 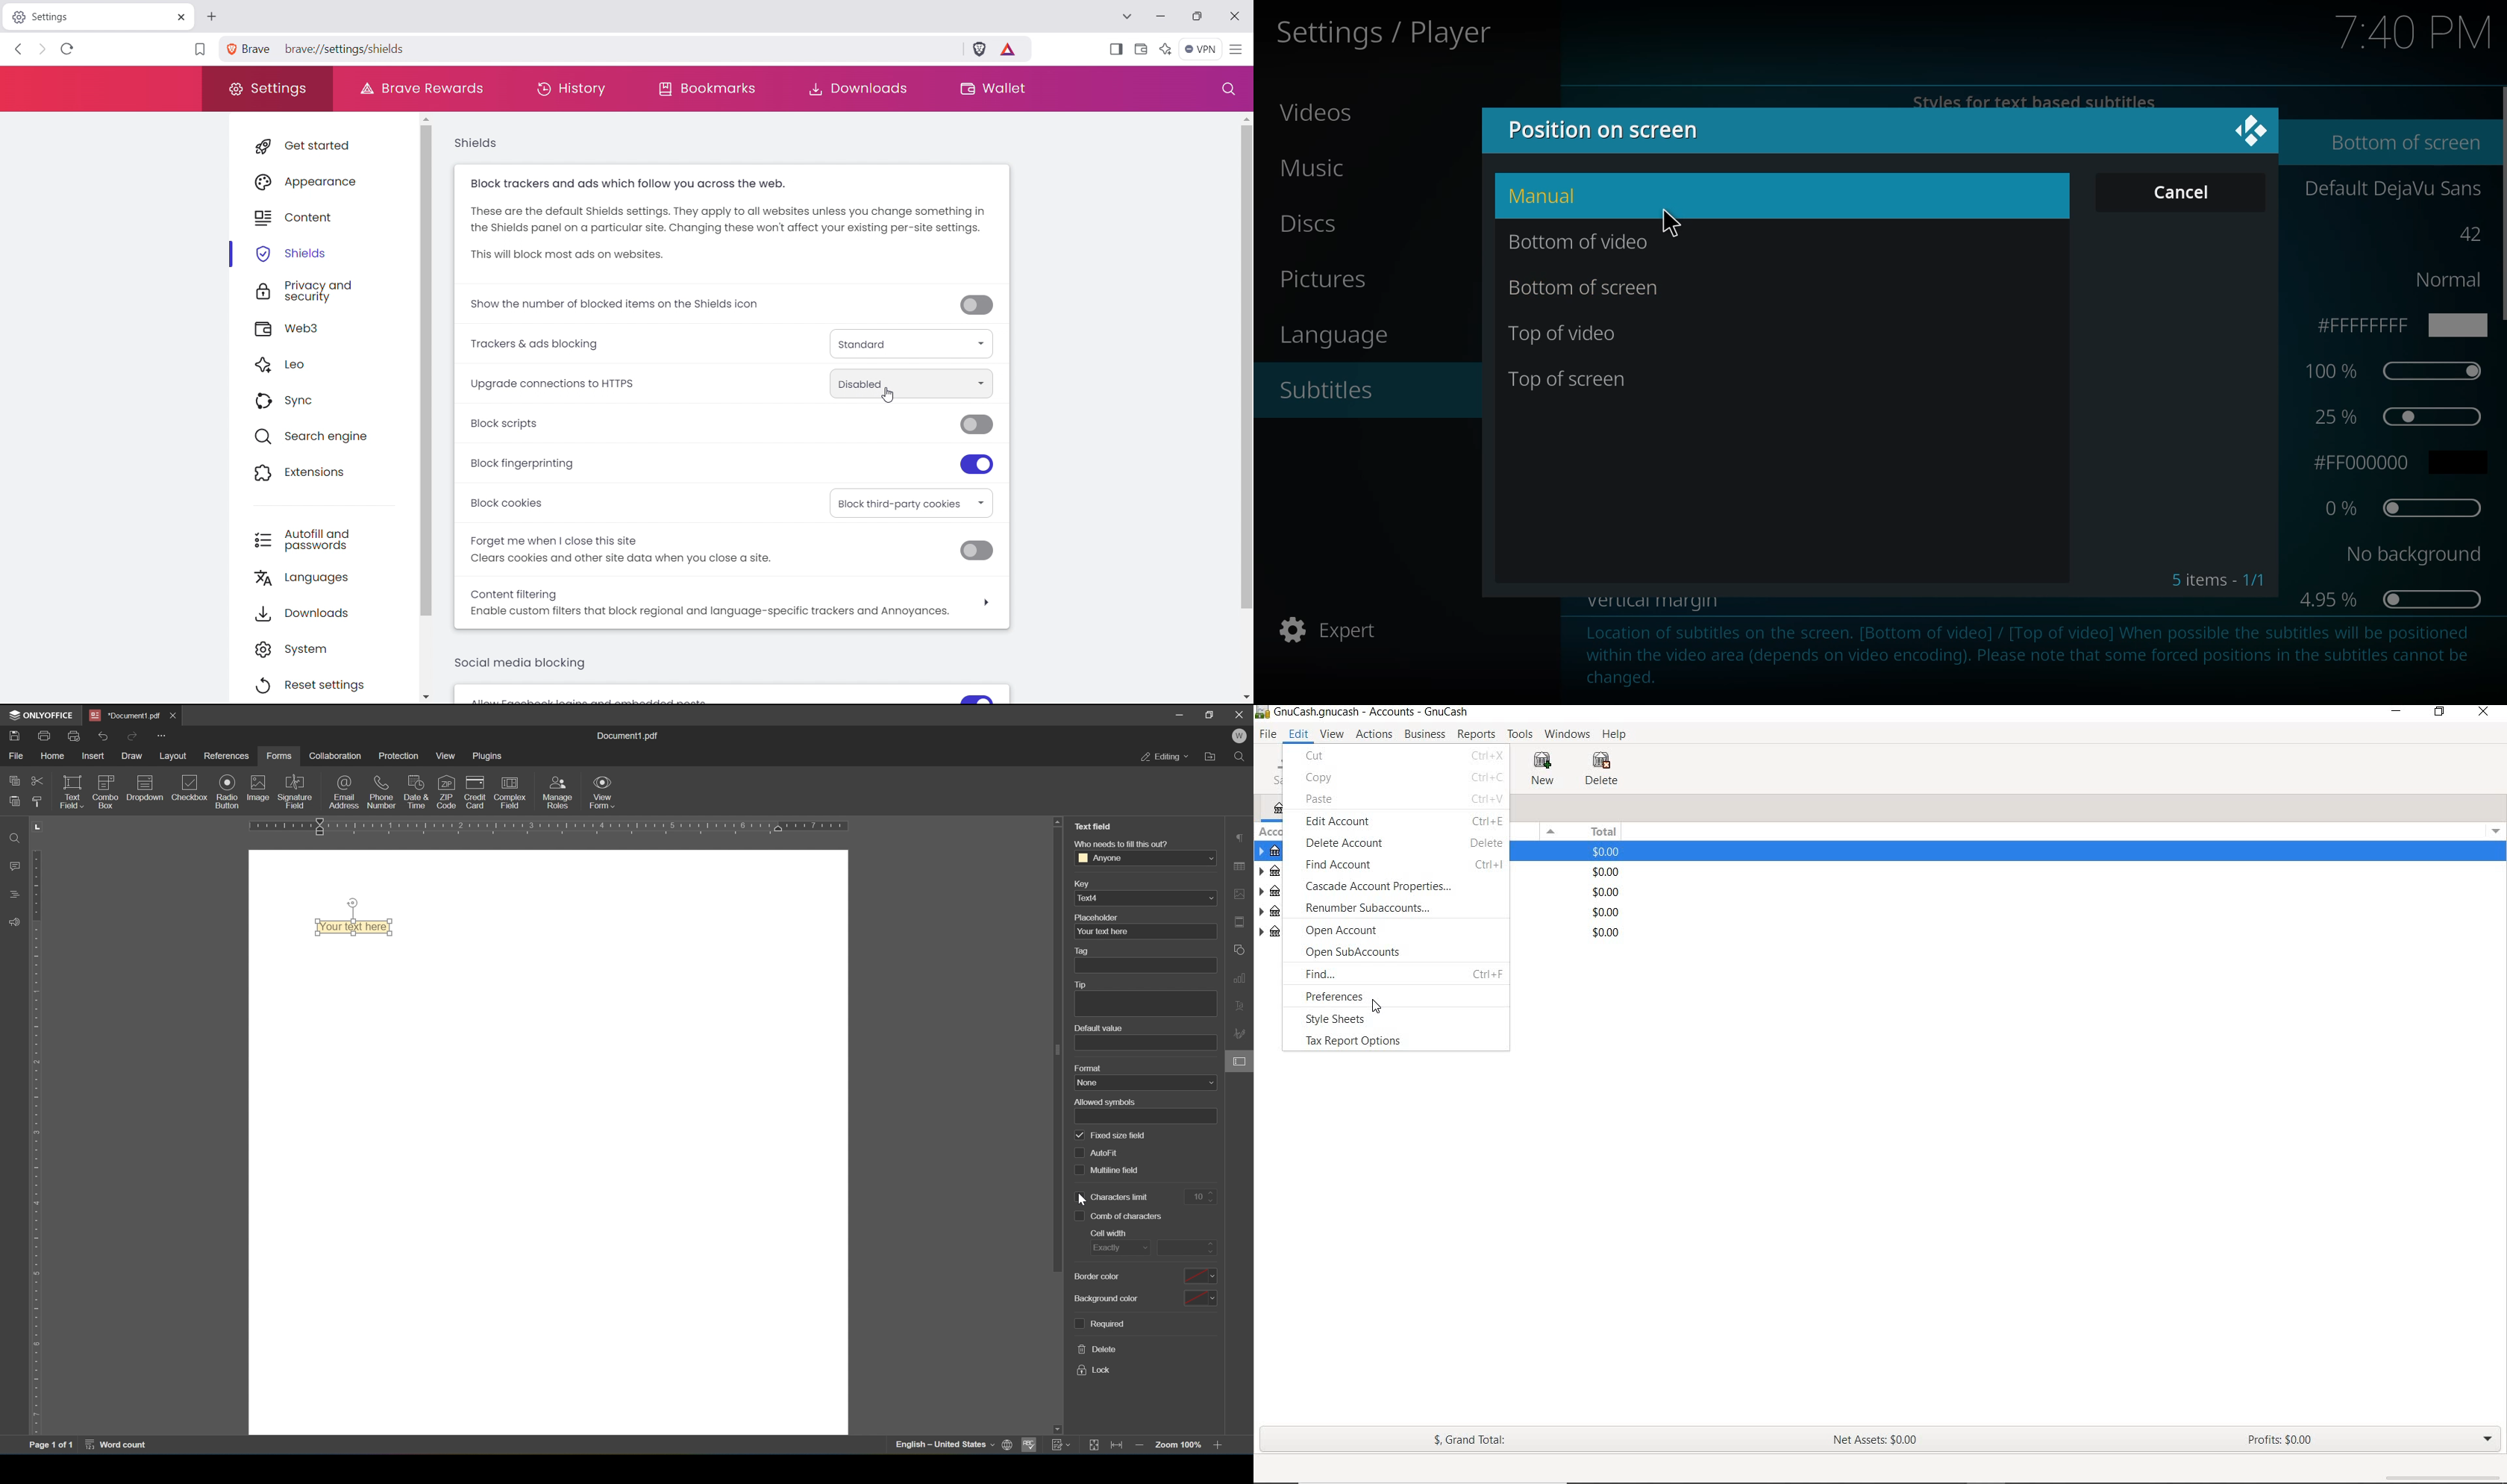 I want to click on credit card, so click(x=475, y=794).